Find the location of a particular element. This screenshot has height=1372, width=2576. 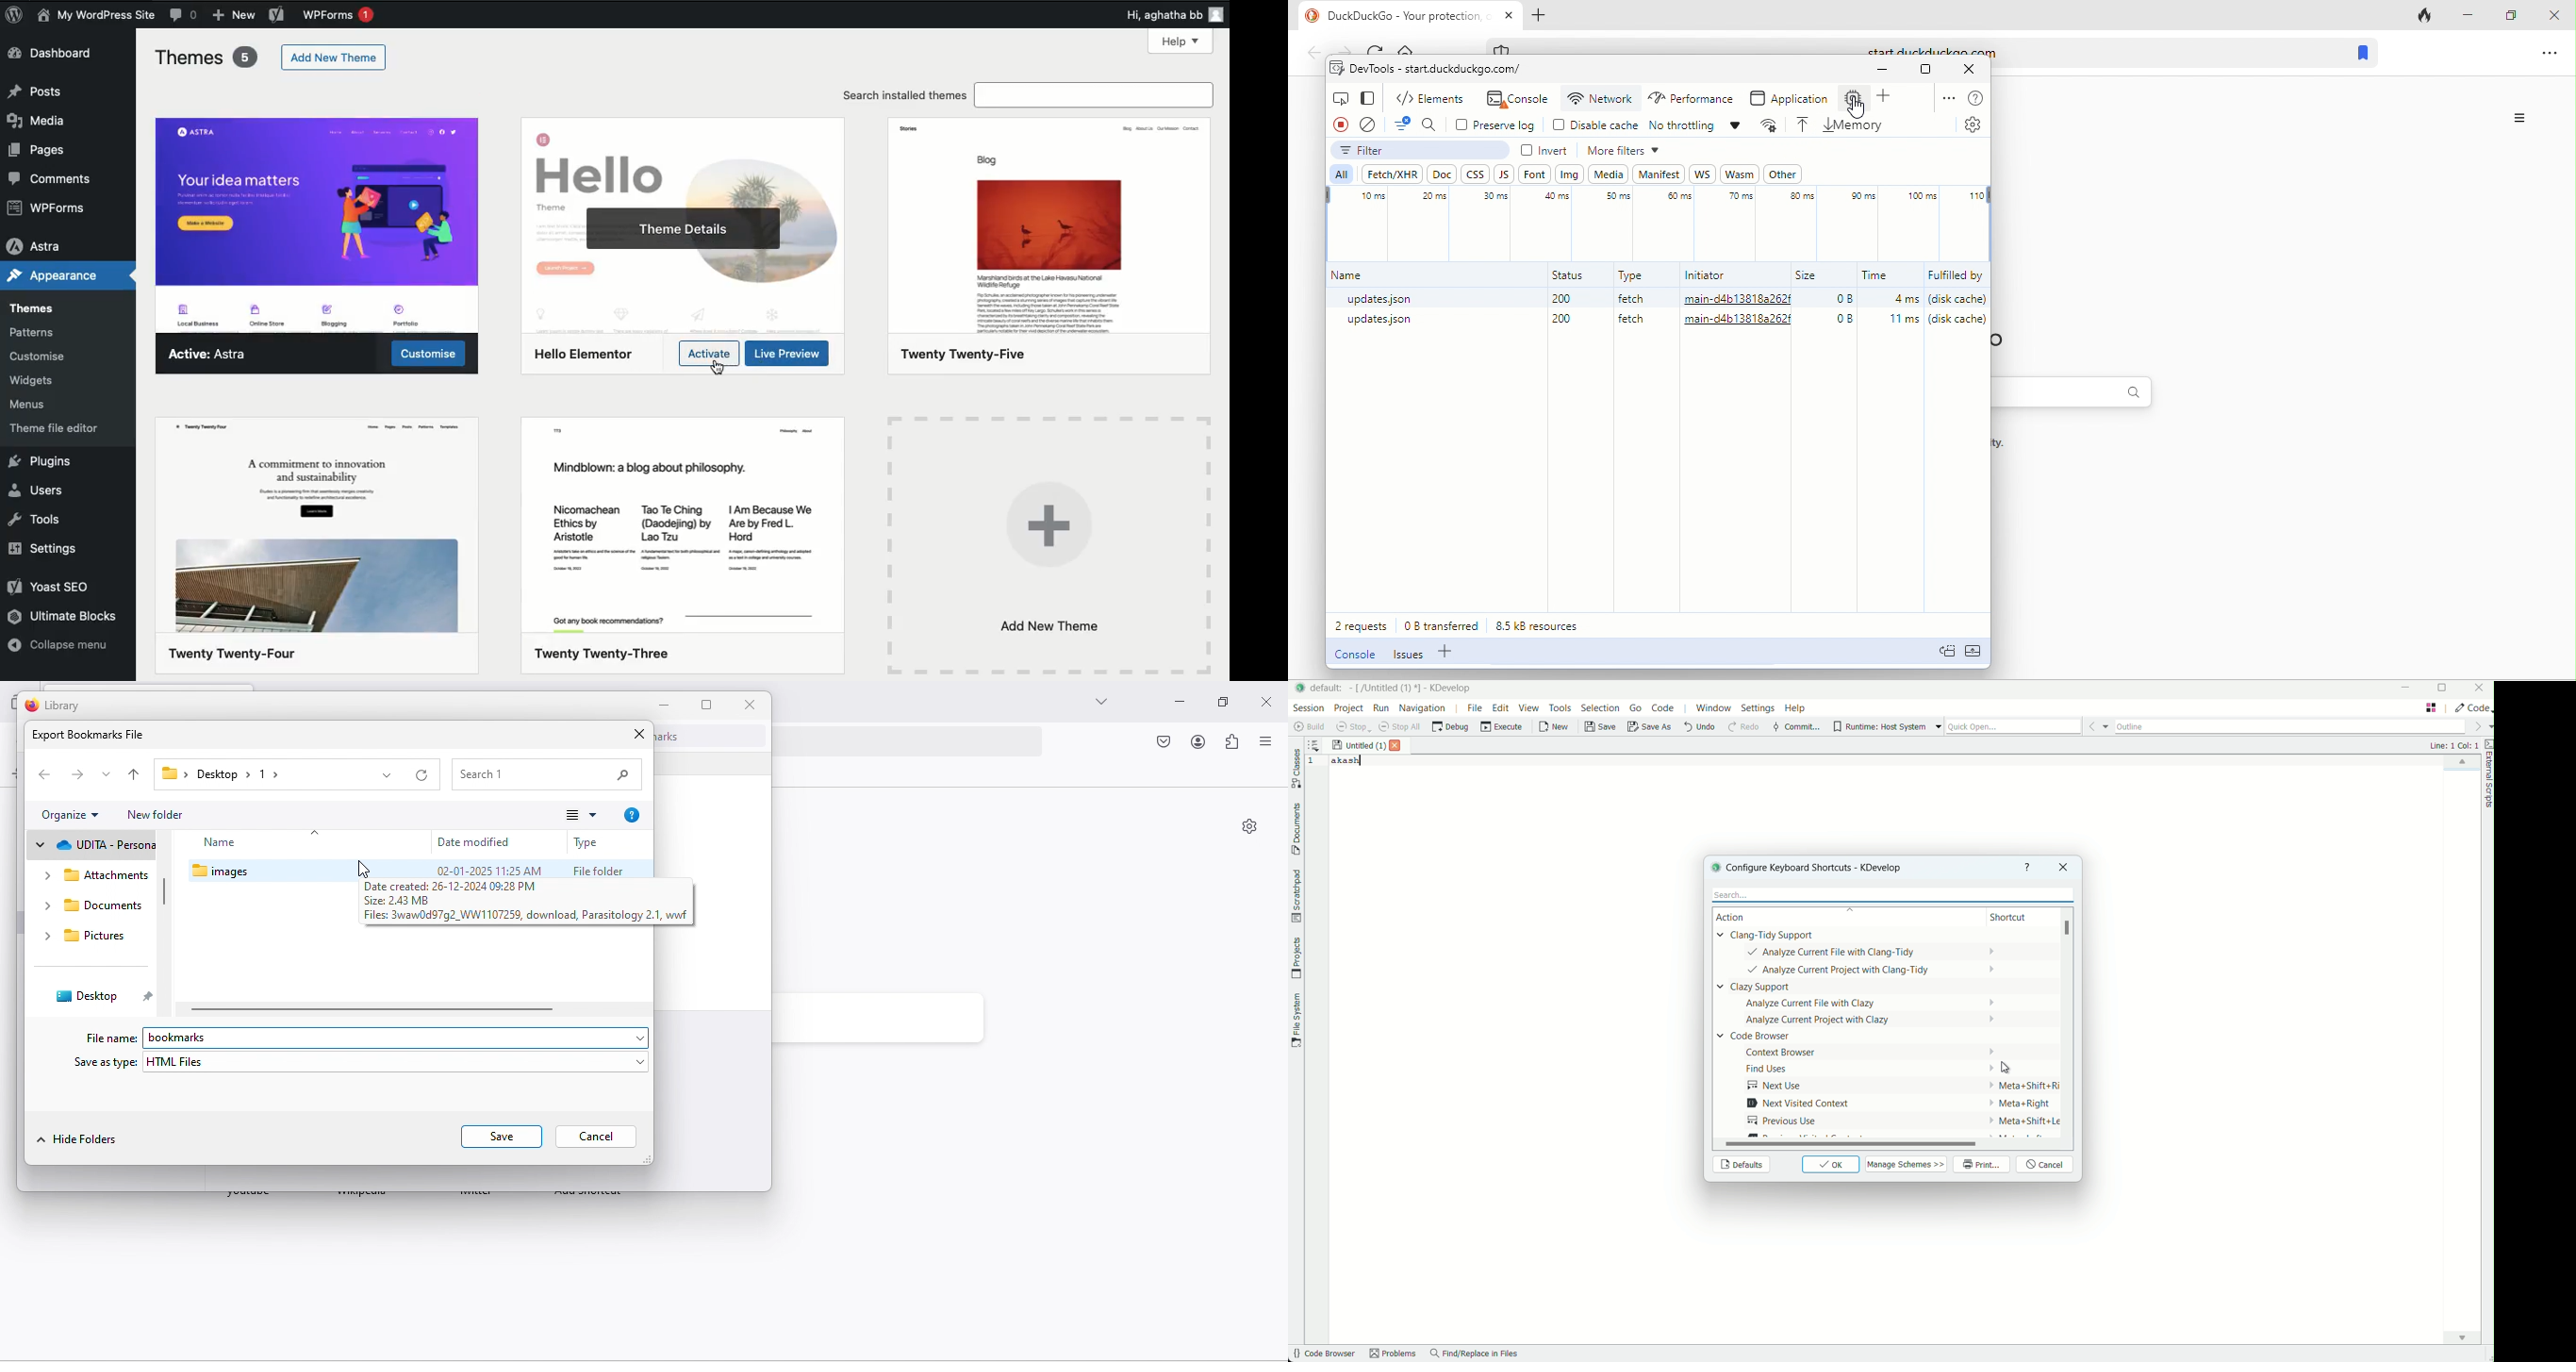

20 ms is located at coordinates (1426, 199).